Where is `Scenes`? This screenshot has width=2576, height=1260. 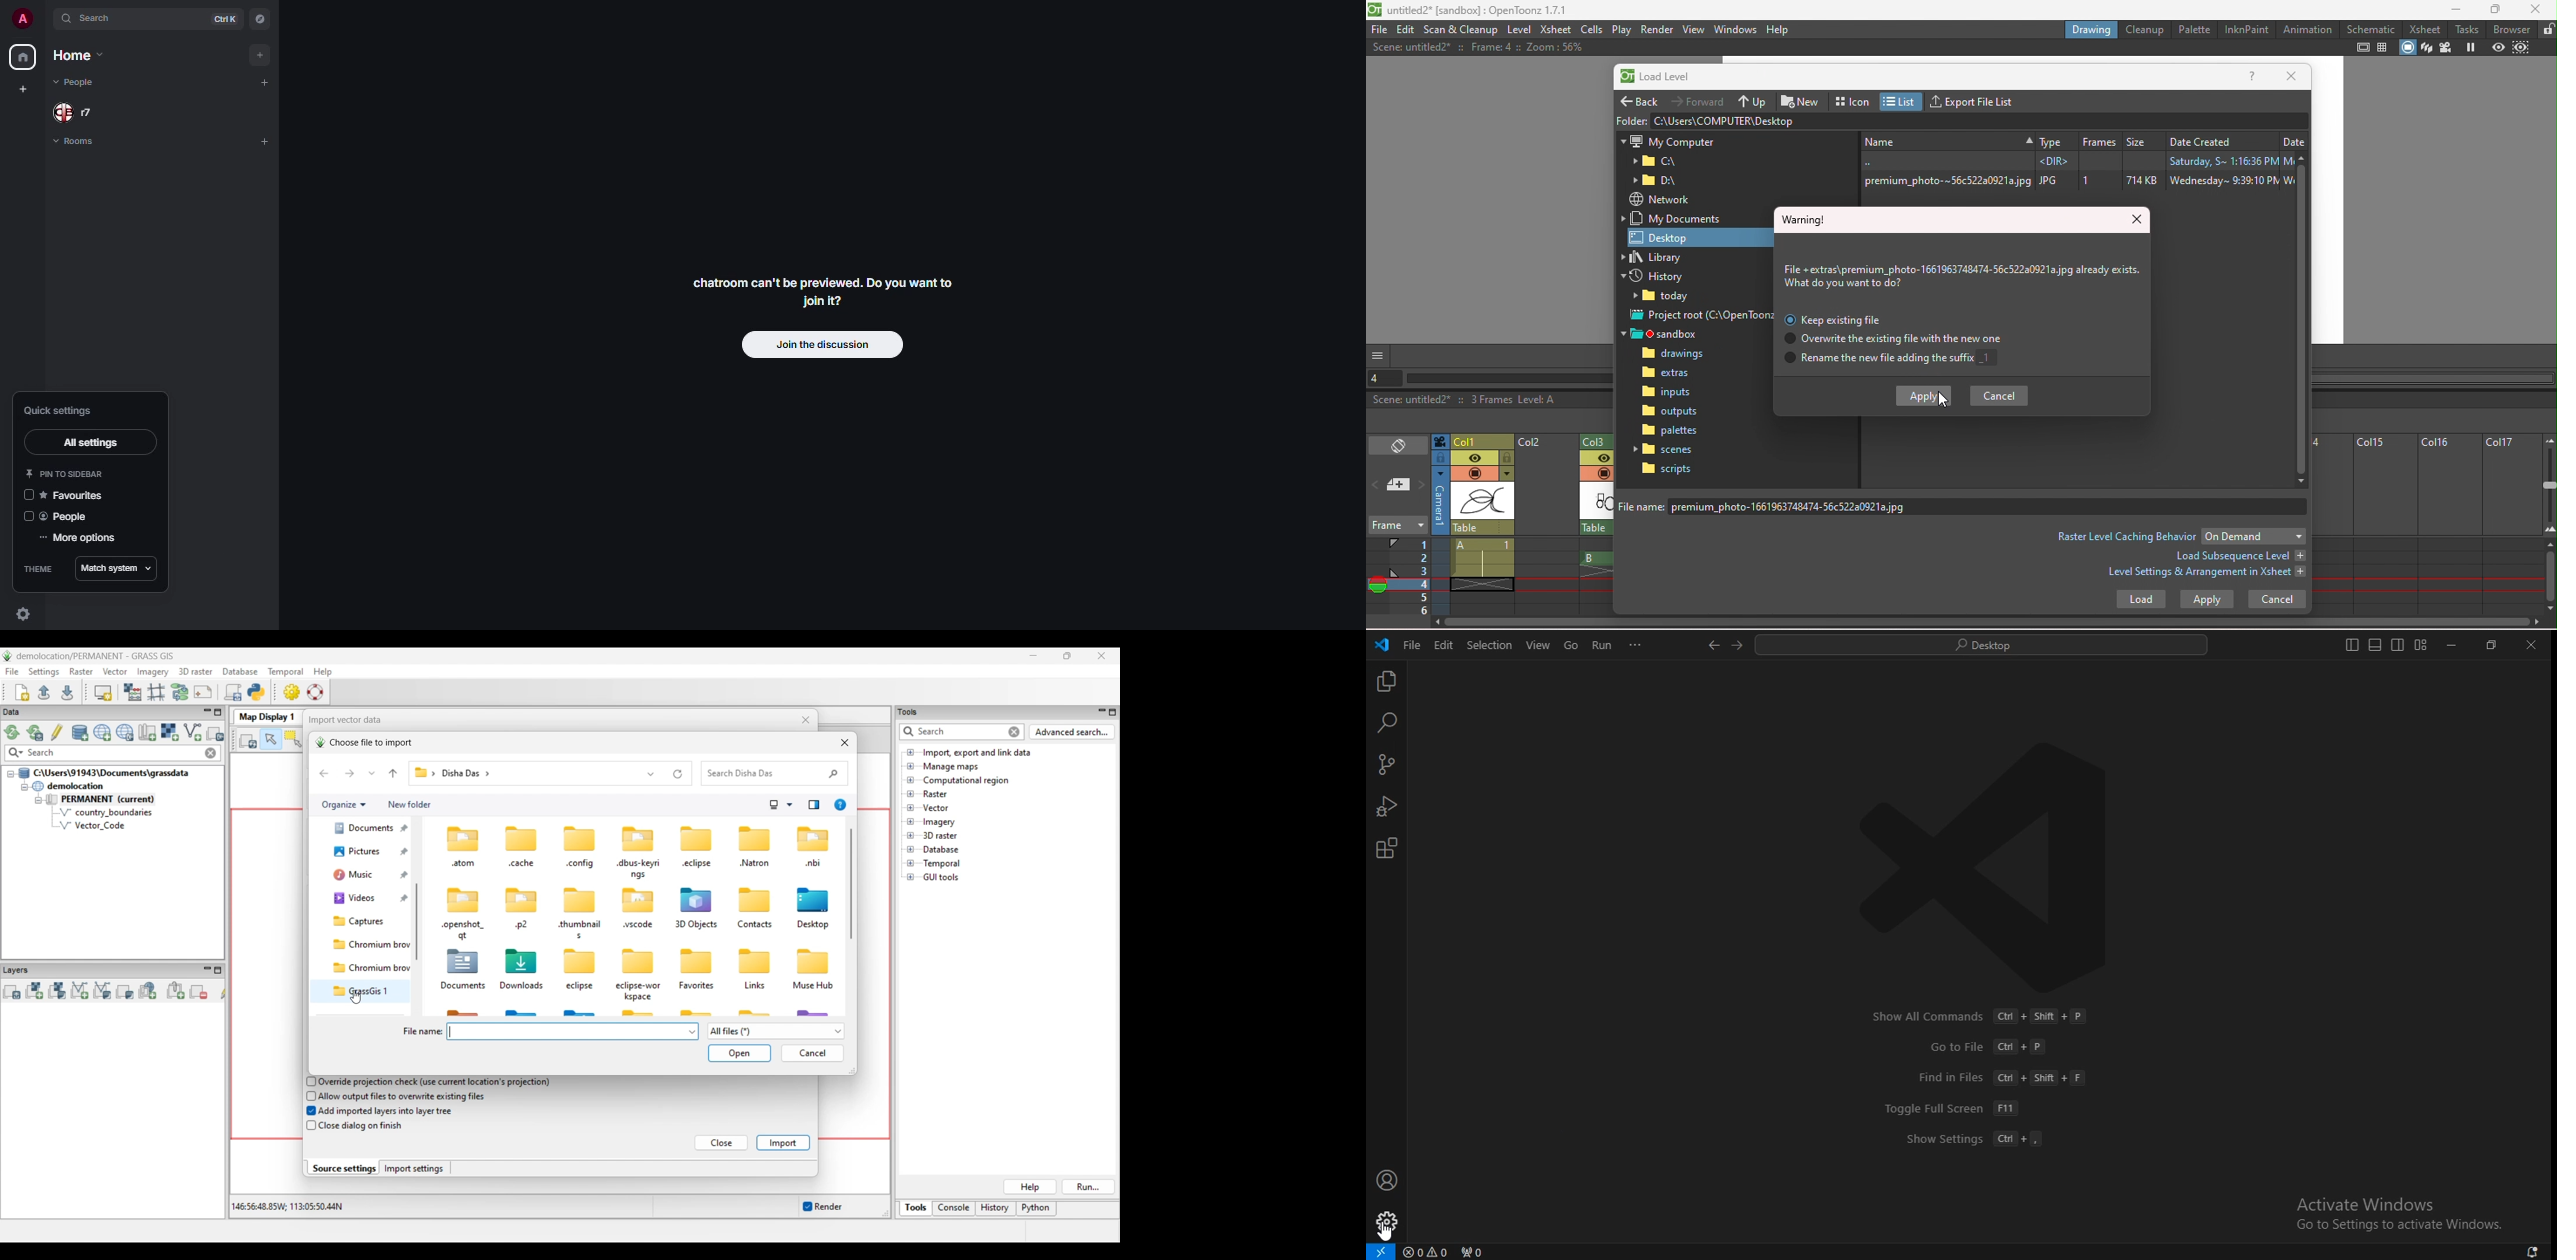
Scenes is located at coordinates (1667, 449).